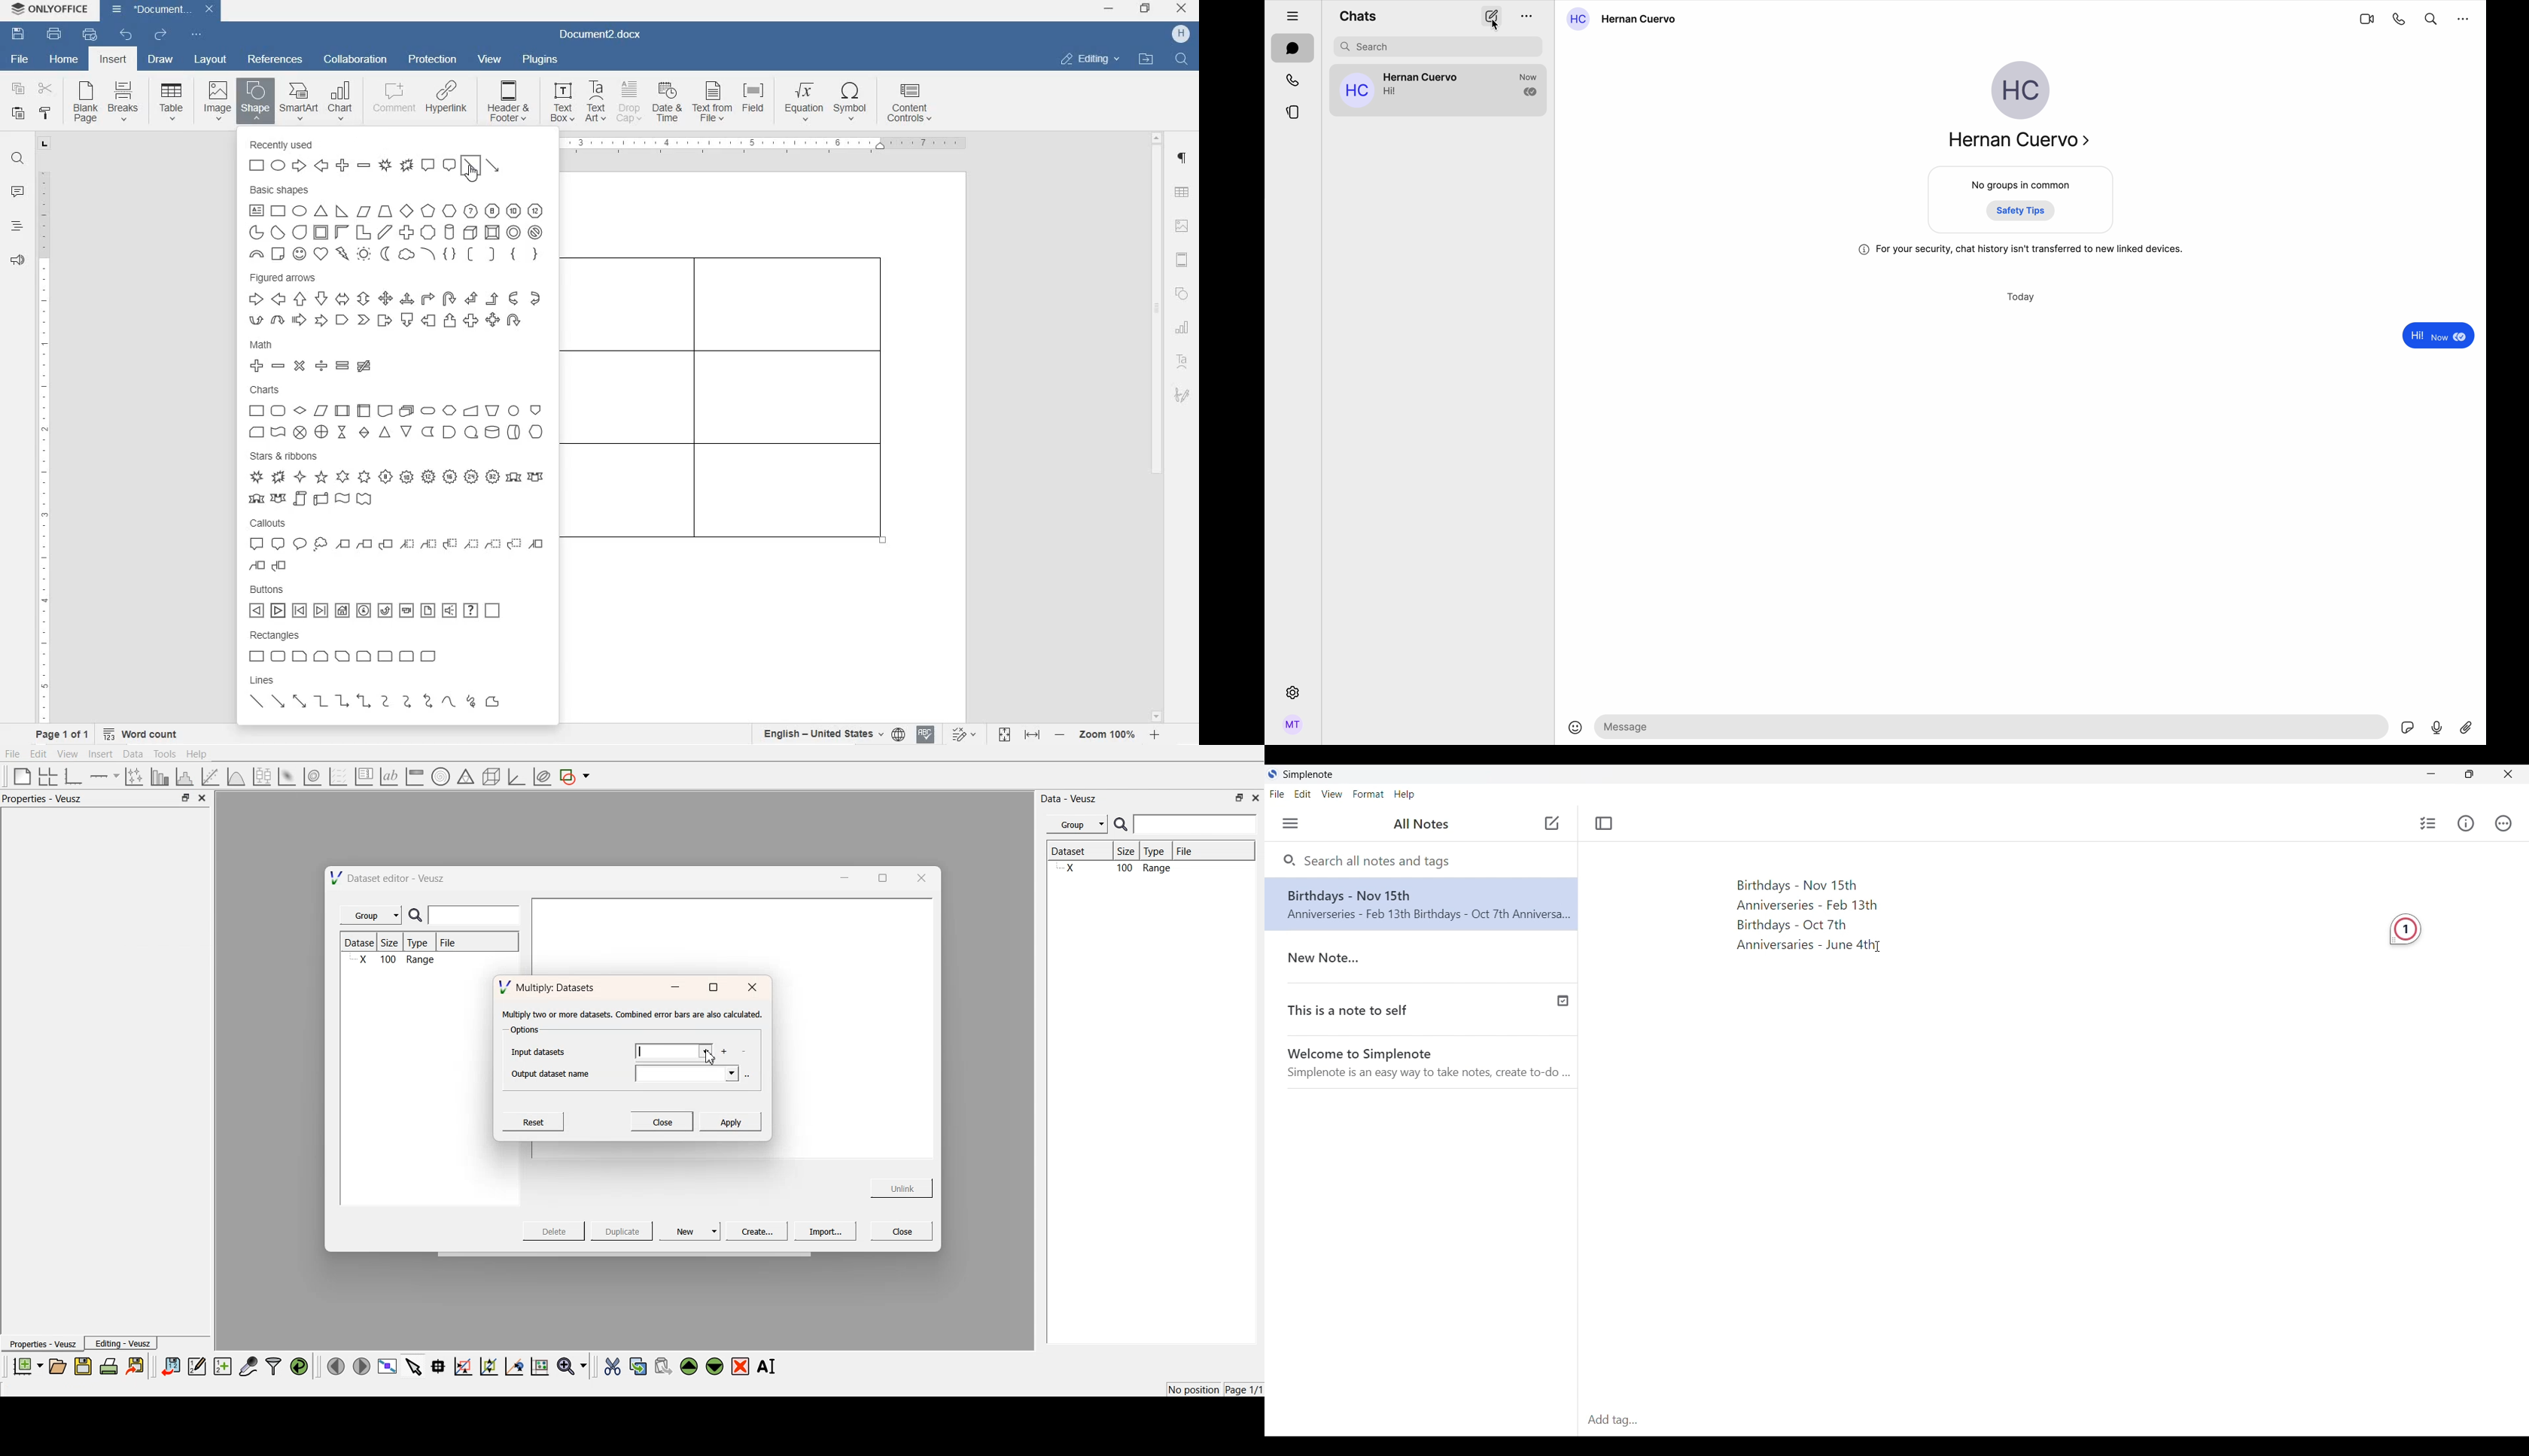  Describe the element at coordinates (17, 262) in the screenshot. I see `feedback & support` at that location.